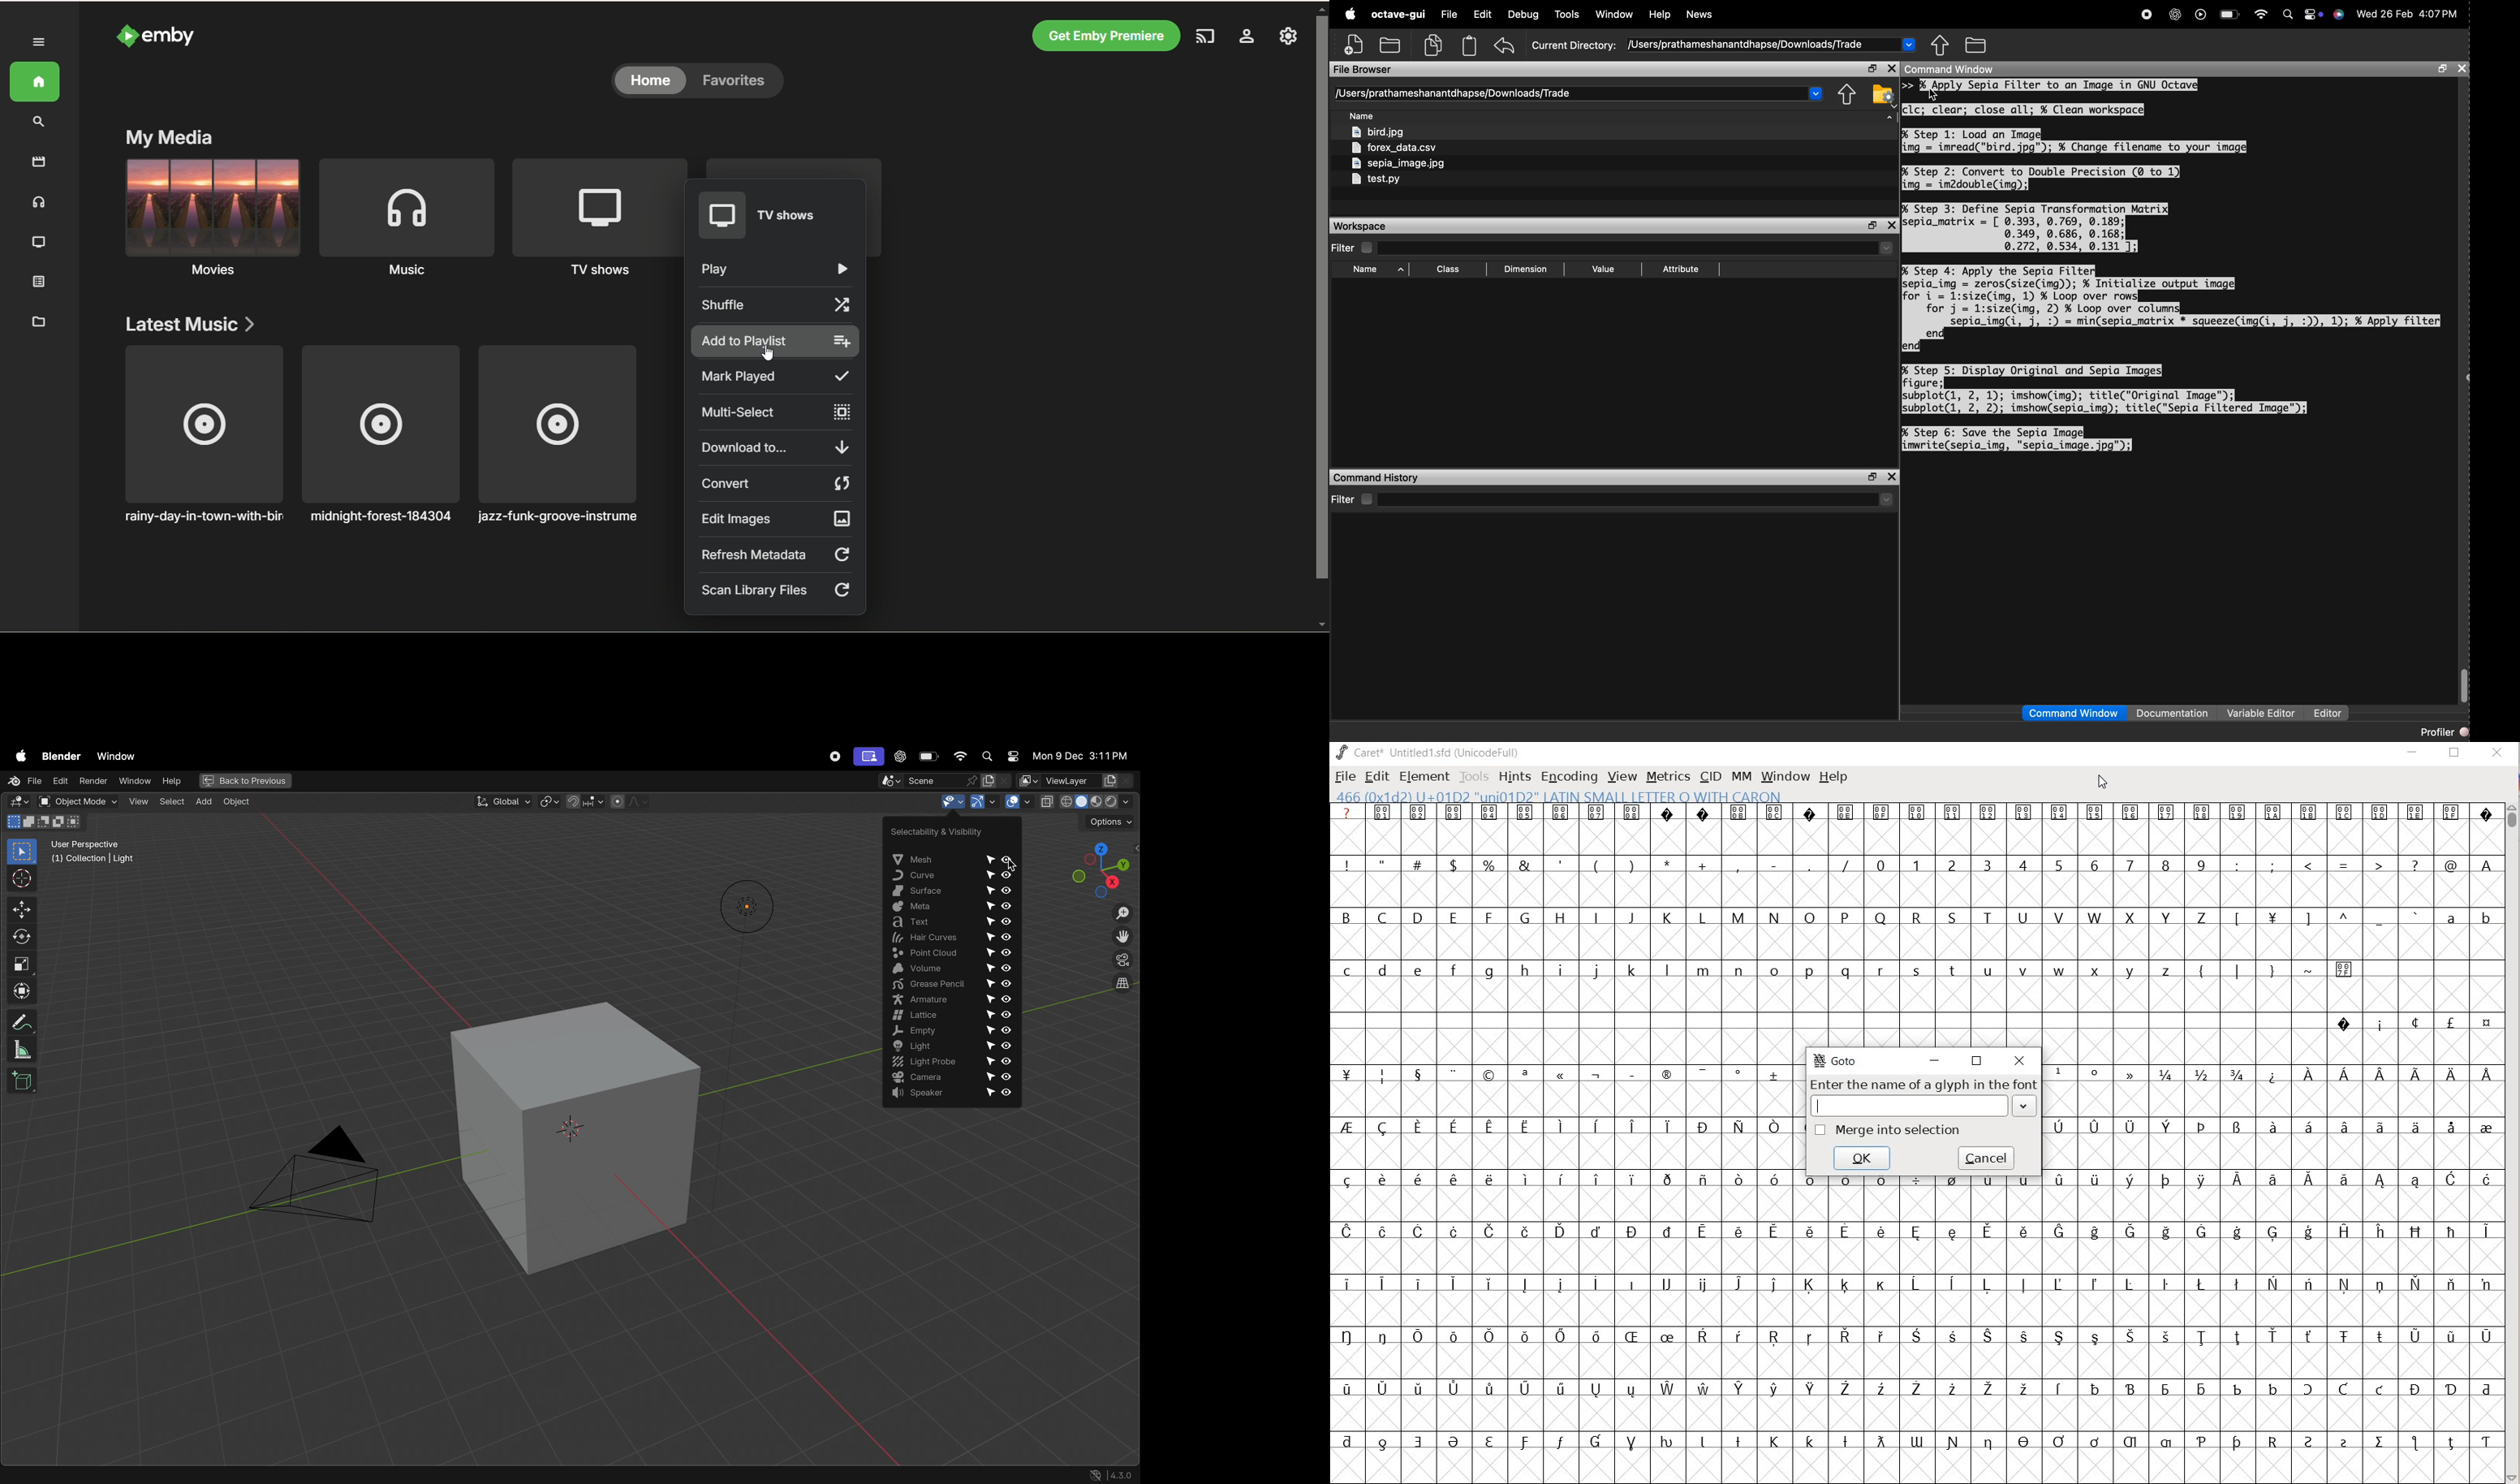 This screenshot has width=2520, height=1484. What do you see at coordinates (1474, 776) in the screenshot?
I see `TOOLS` at bounding box center [1474, 776].